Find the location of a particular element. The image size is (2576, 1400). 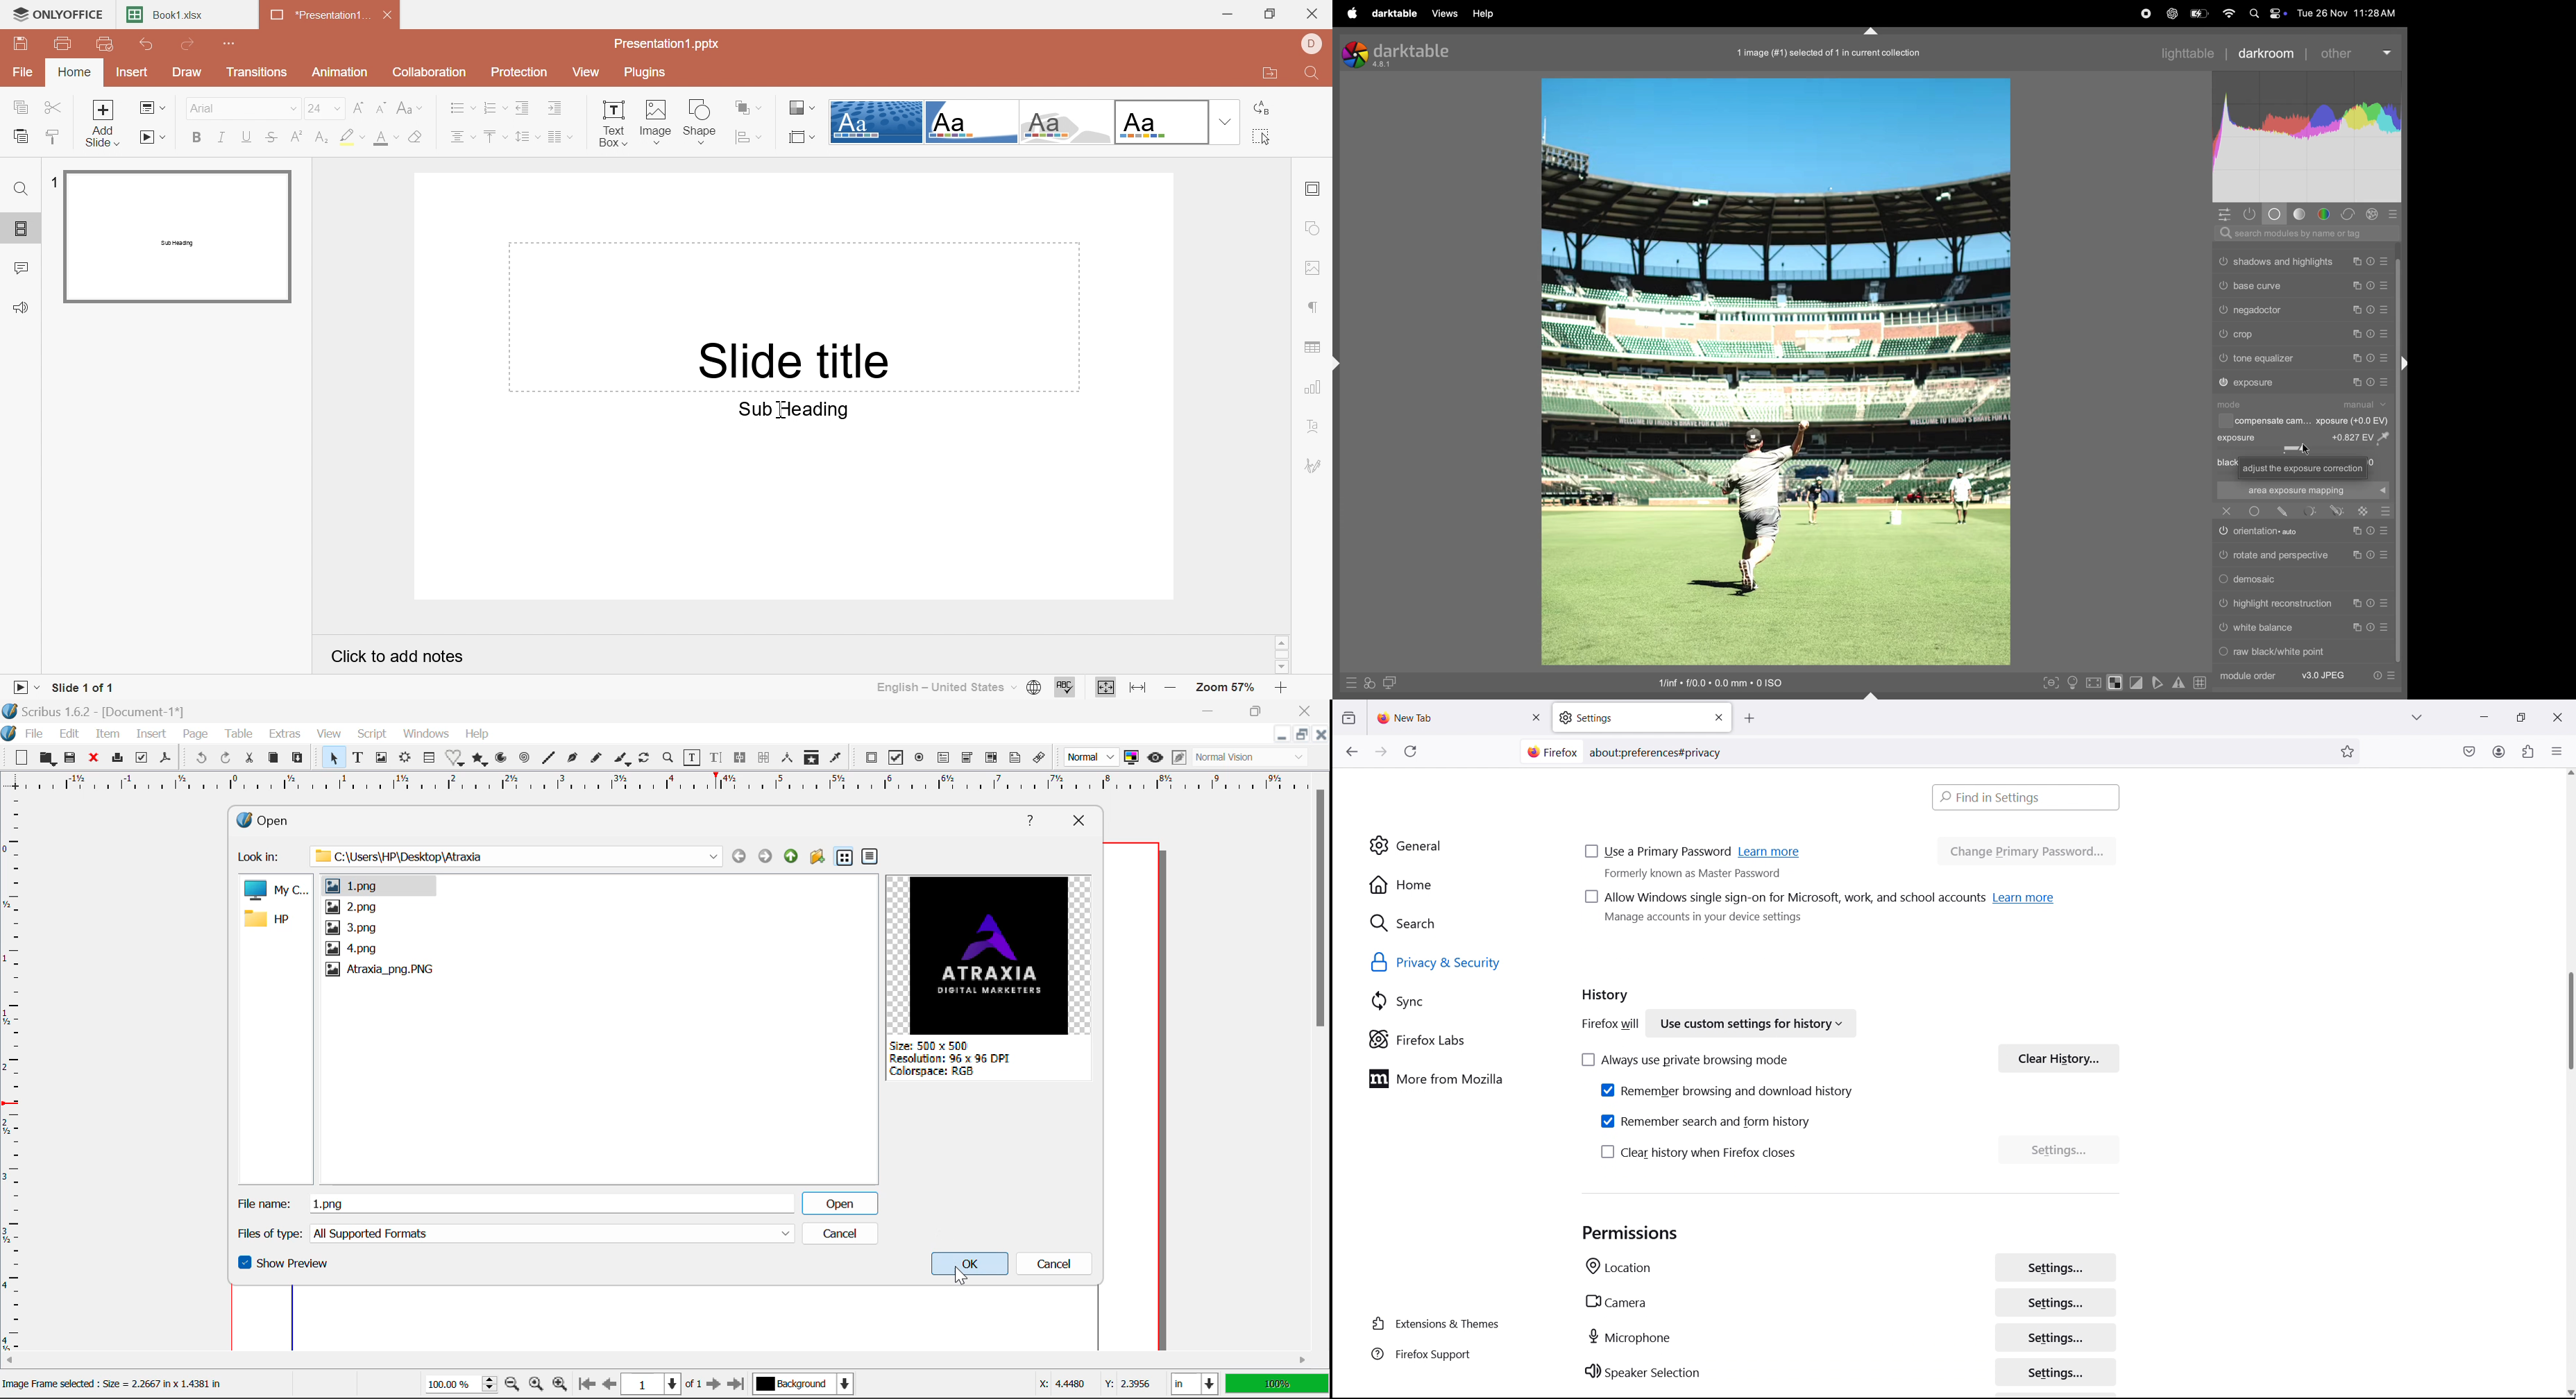

Image Frames is located at coordinates (381, 758).